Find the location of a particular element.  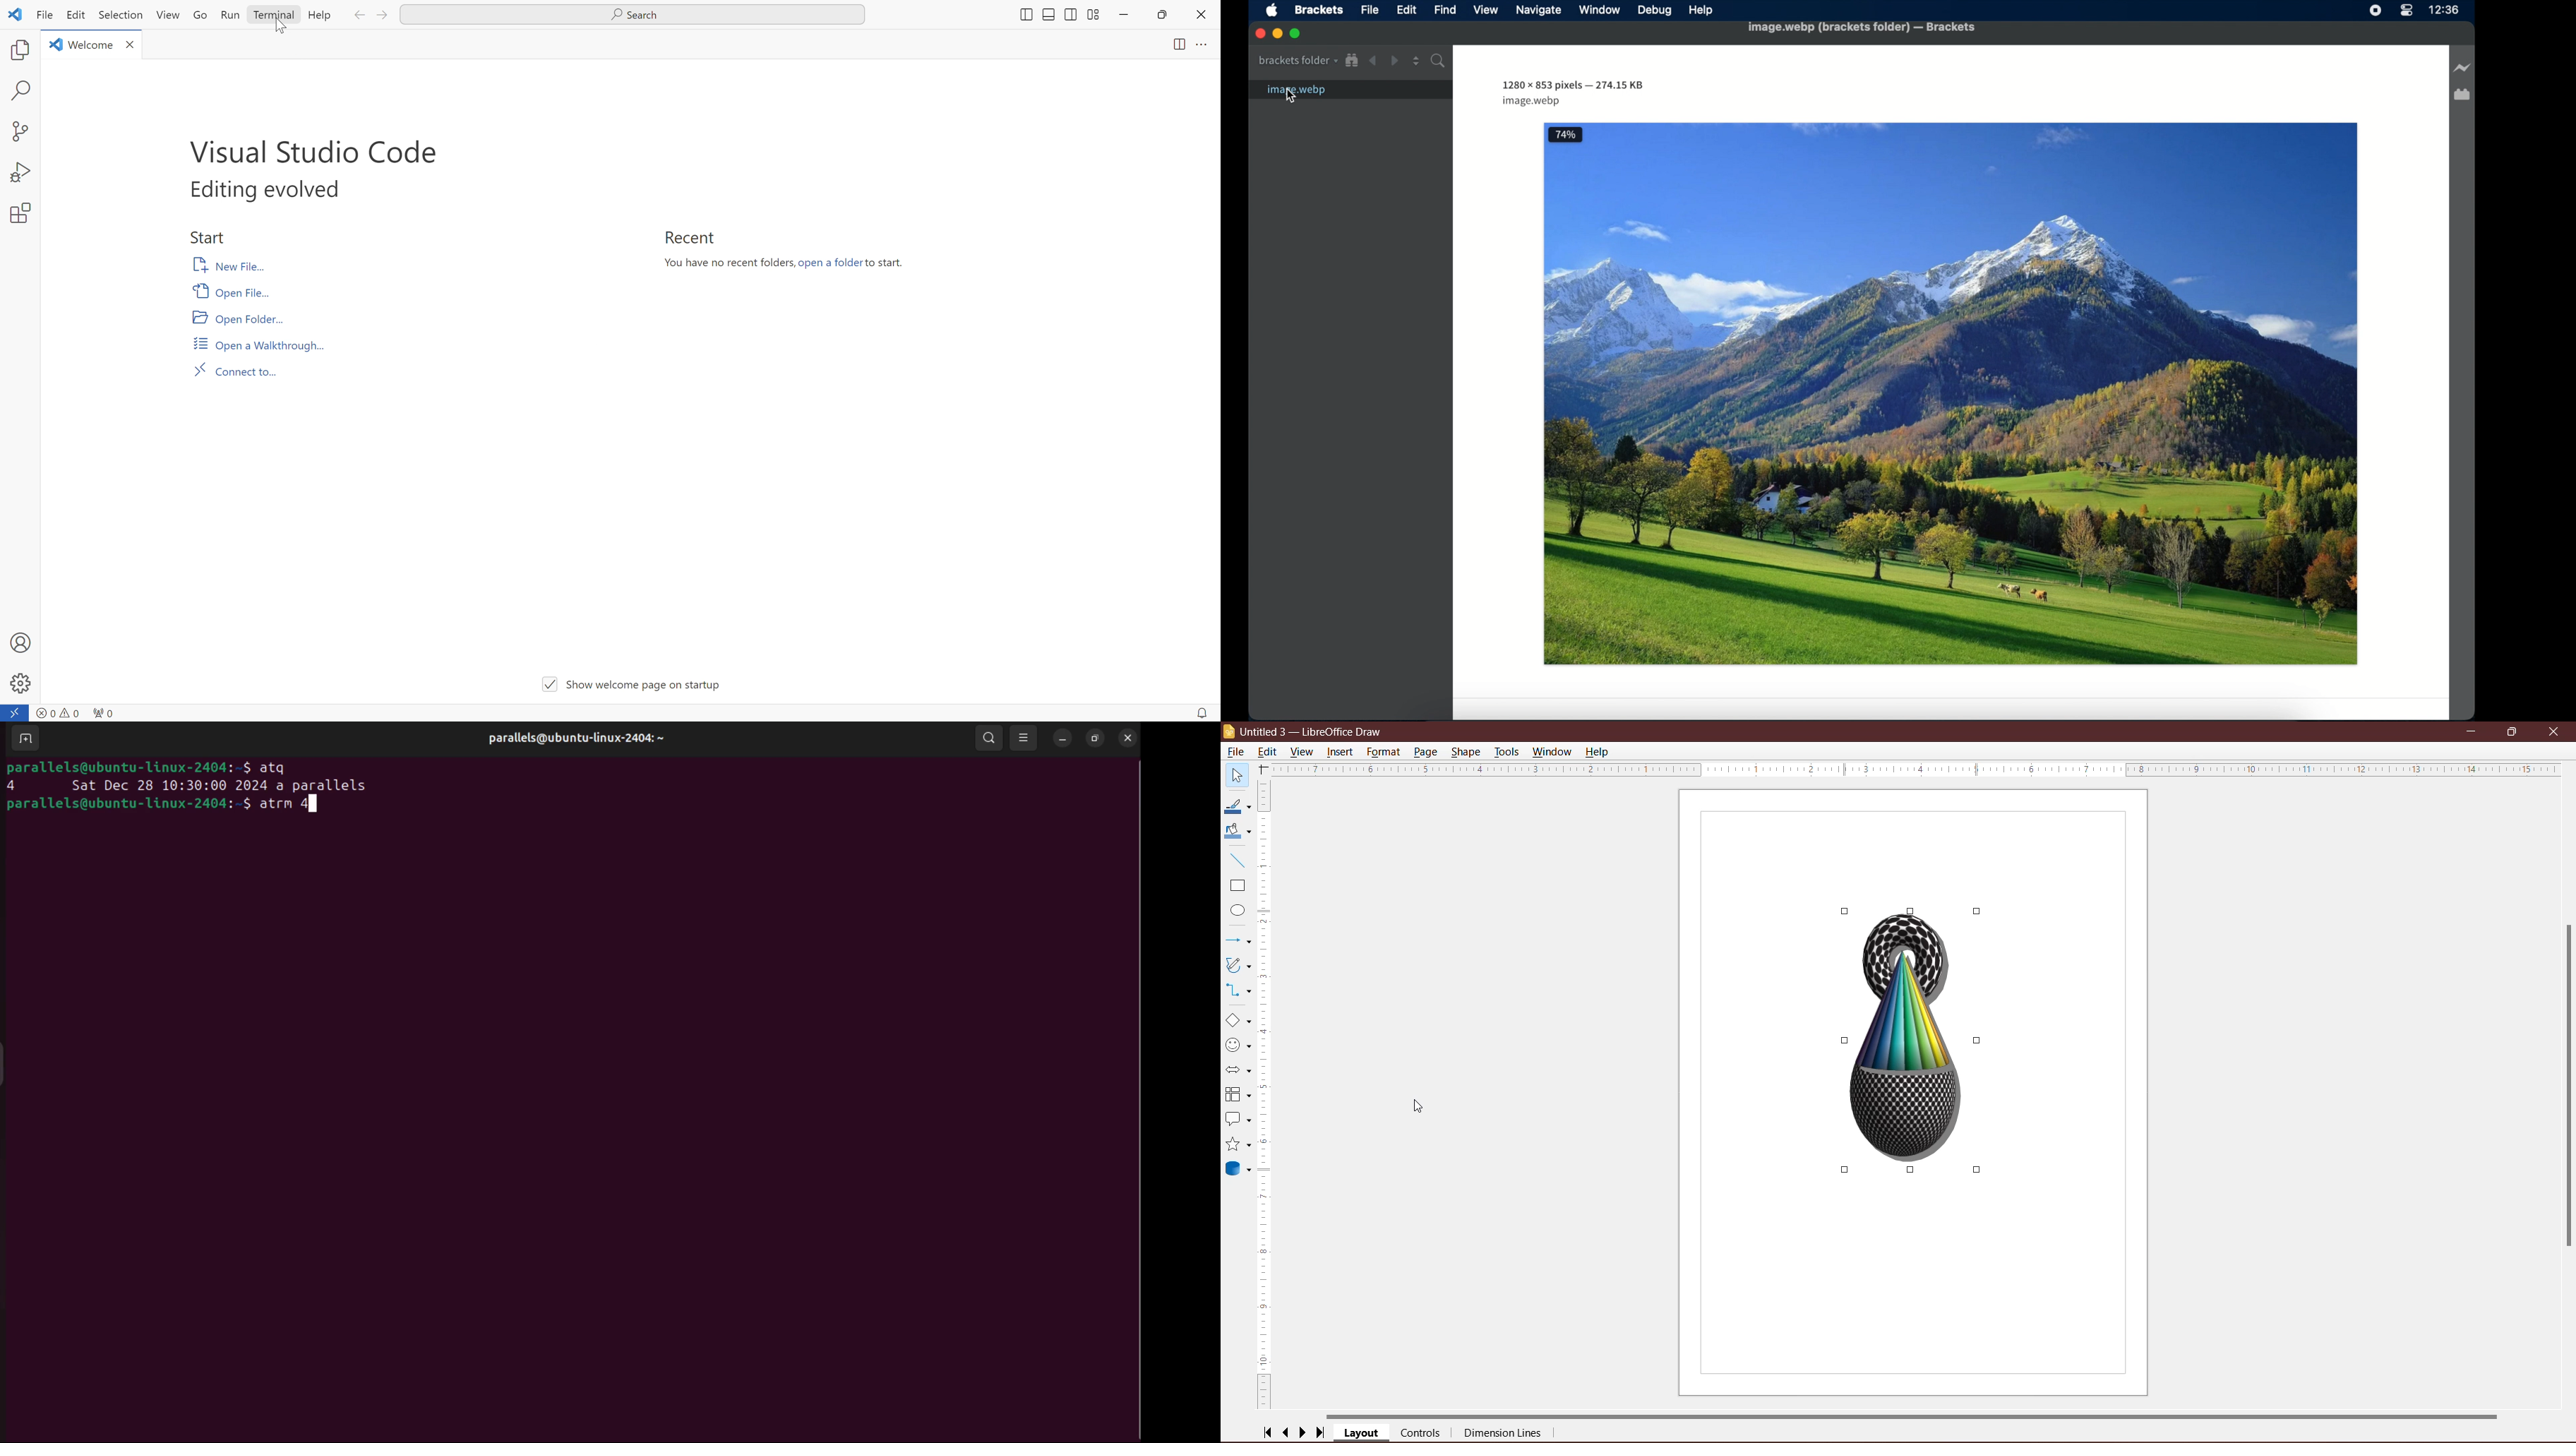

split editor vertical or horizontal is located at coordinates (1416, 61).